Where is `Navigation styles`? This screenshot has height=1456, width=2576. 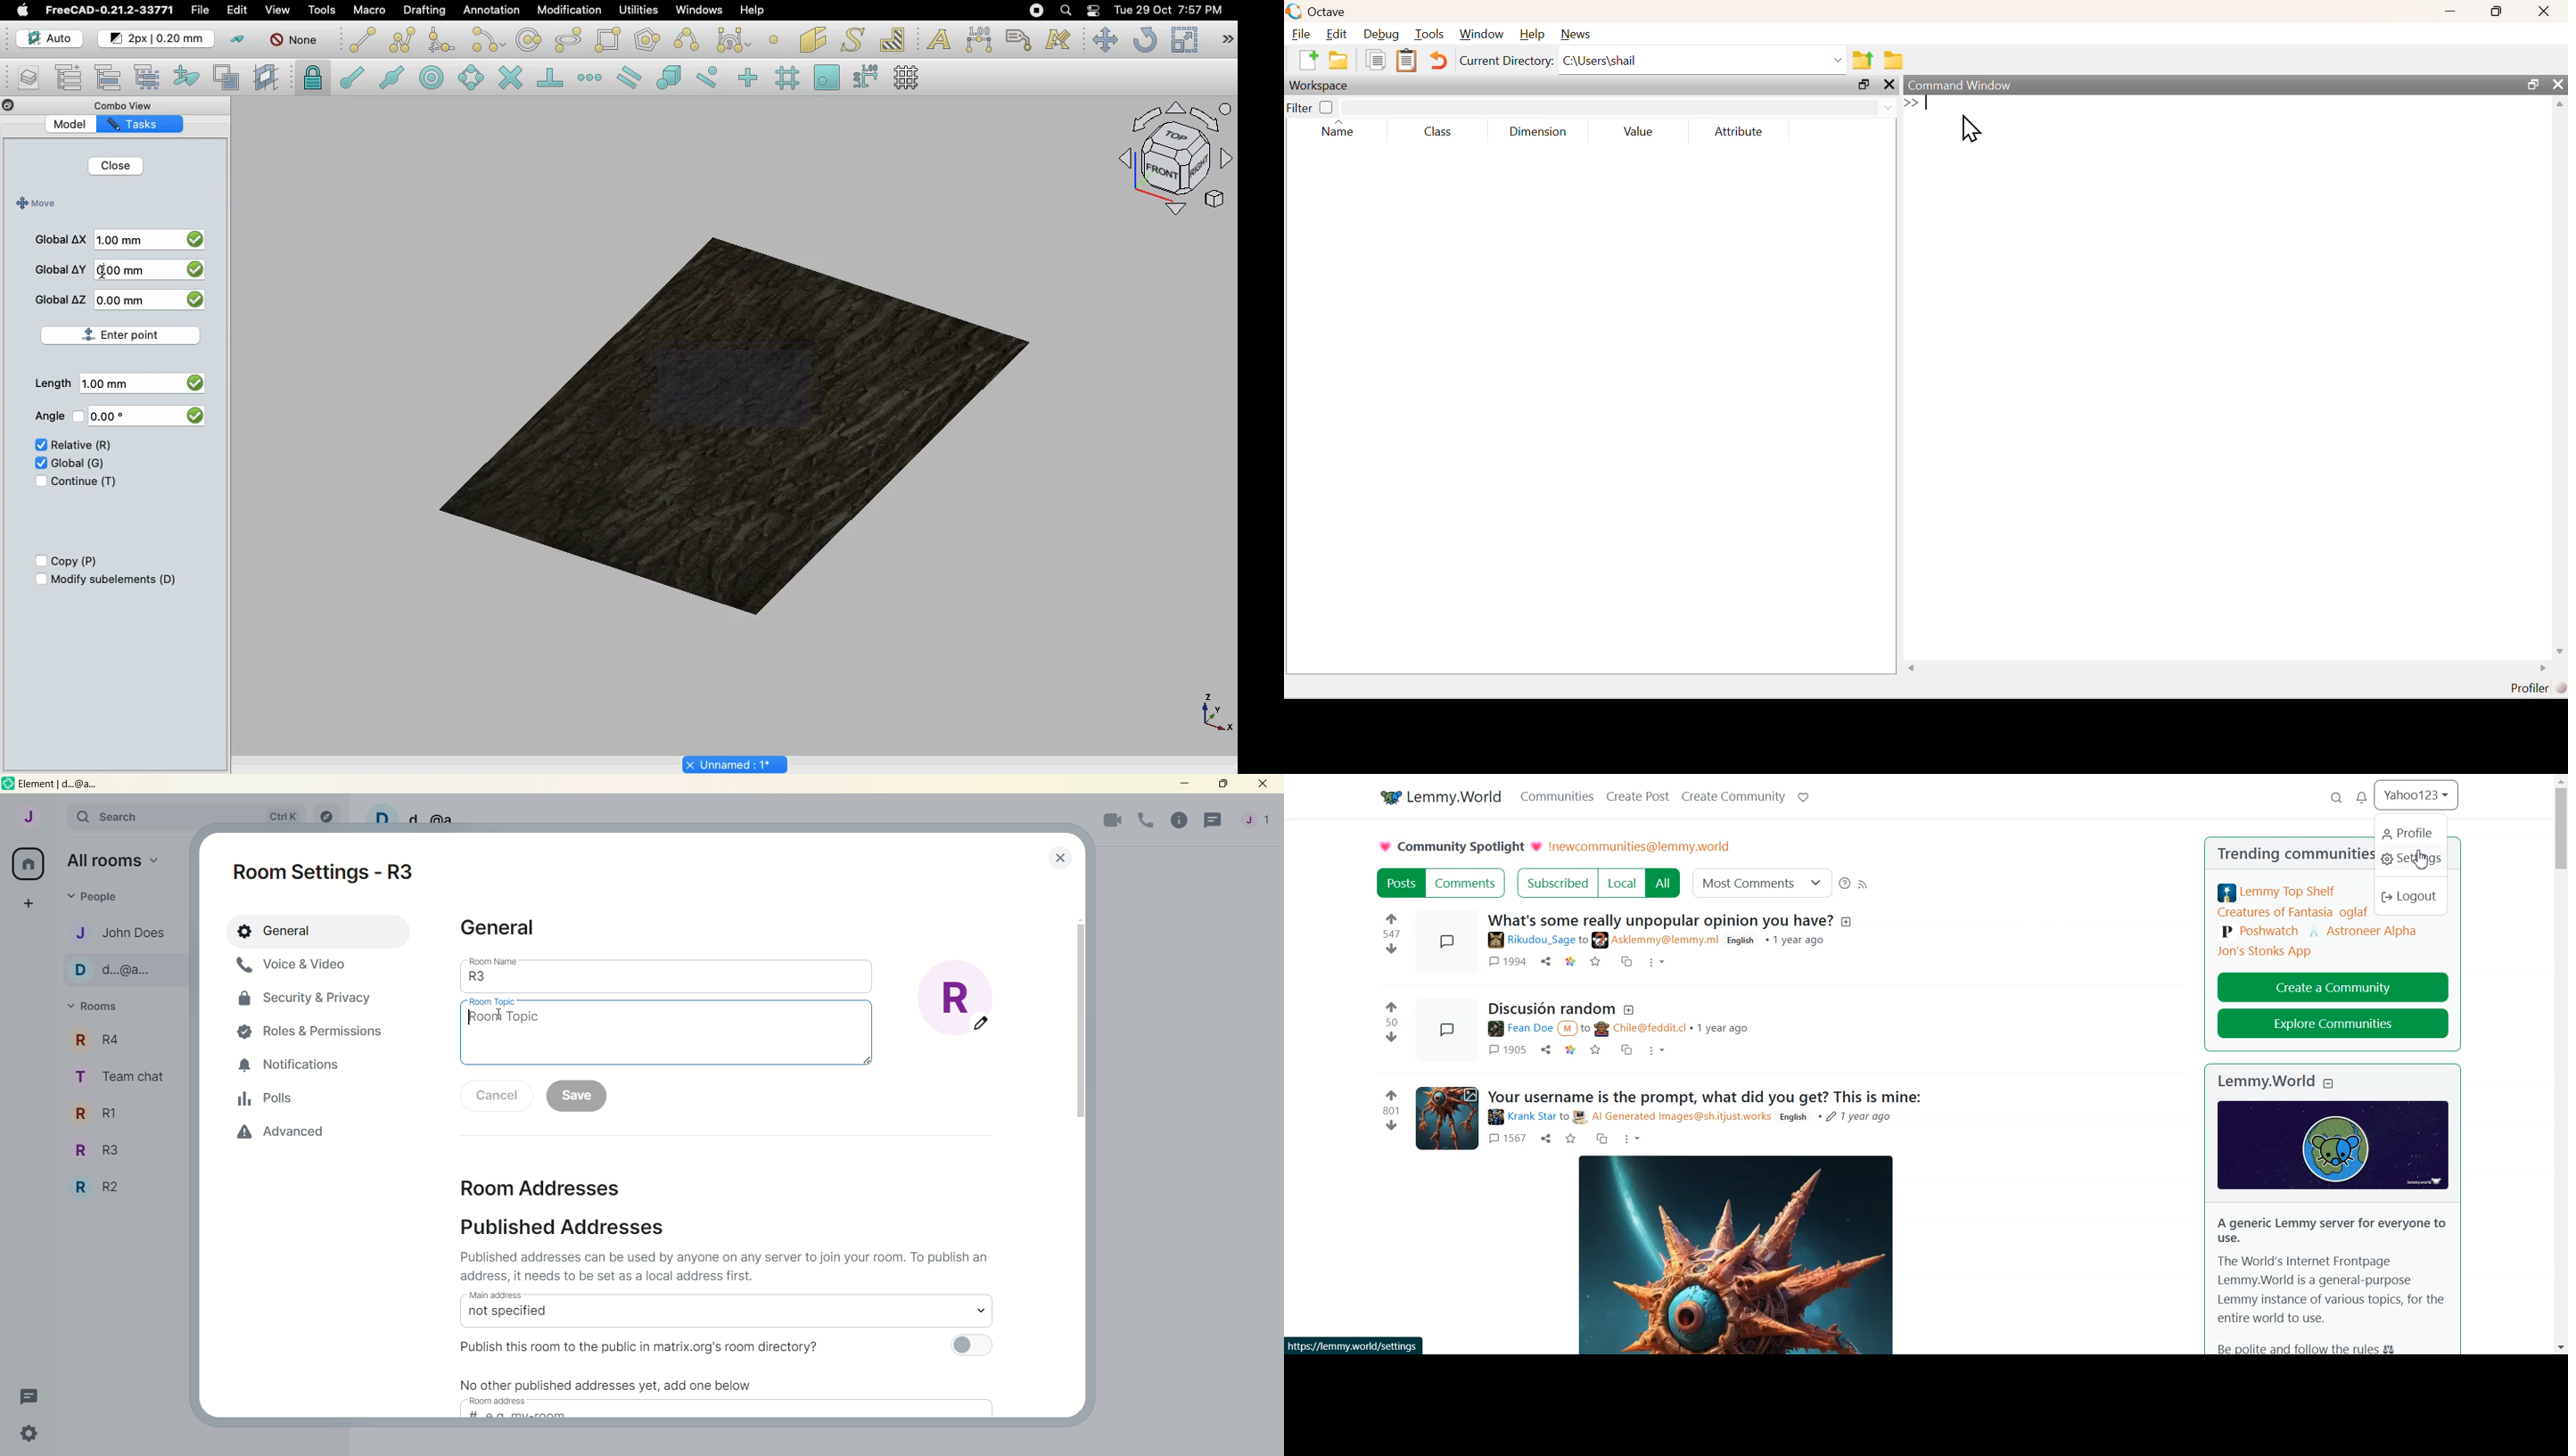
Navigation styles is located at coordinates (1175, 162).